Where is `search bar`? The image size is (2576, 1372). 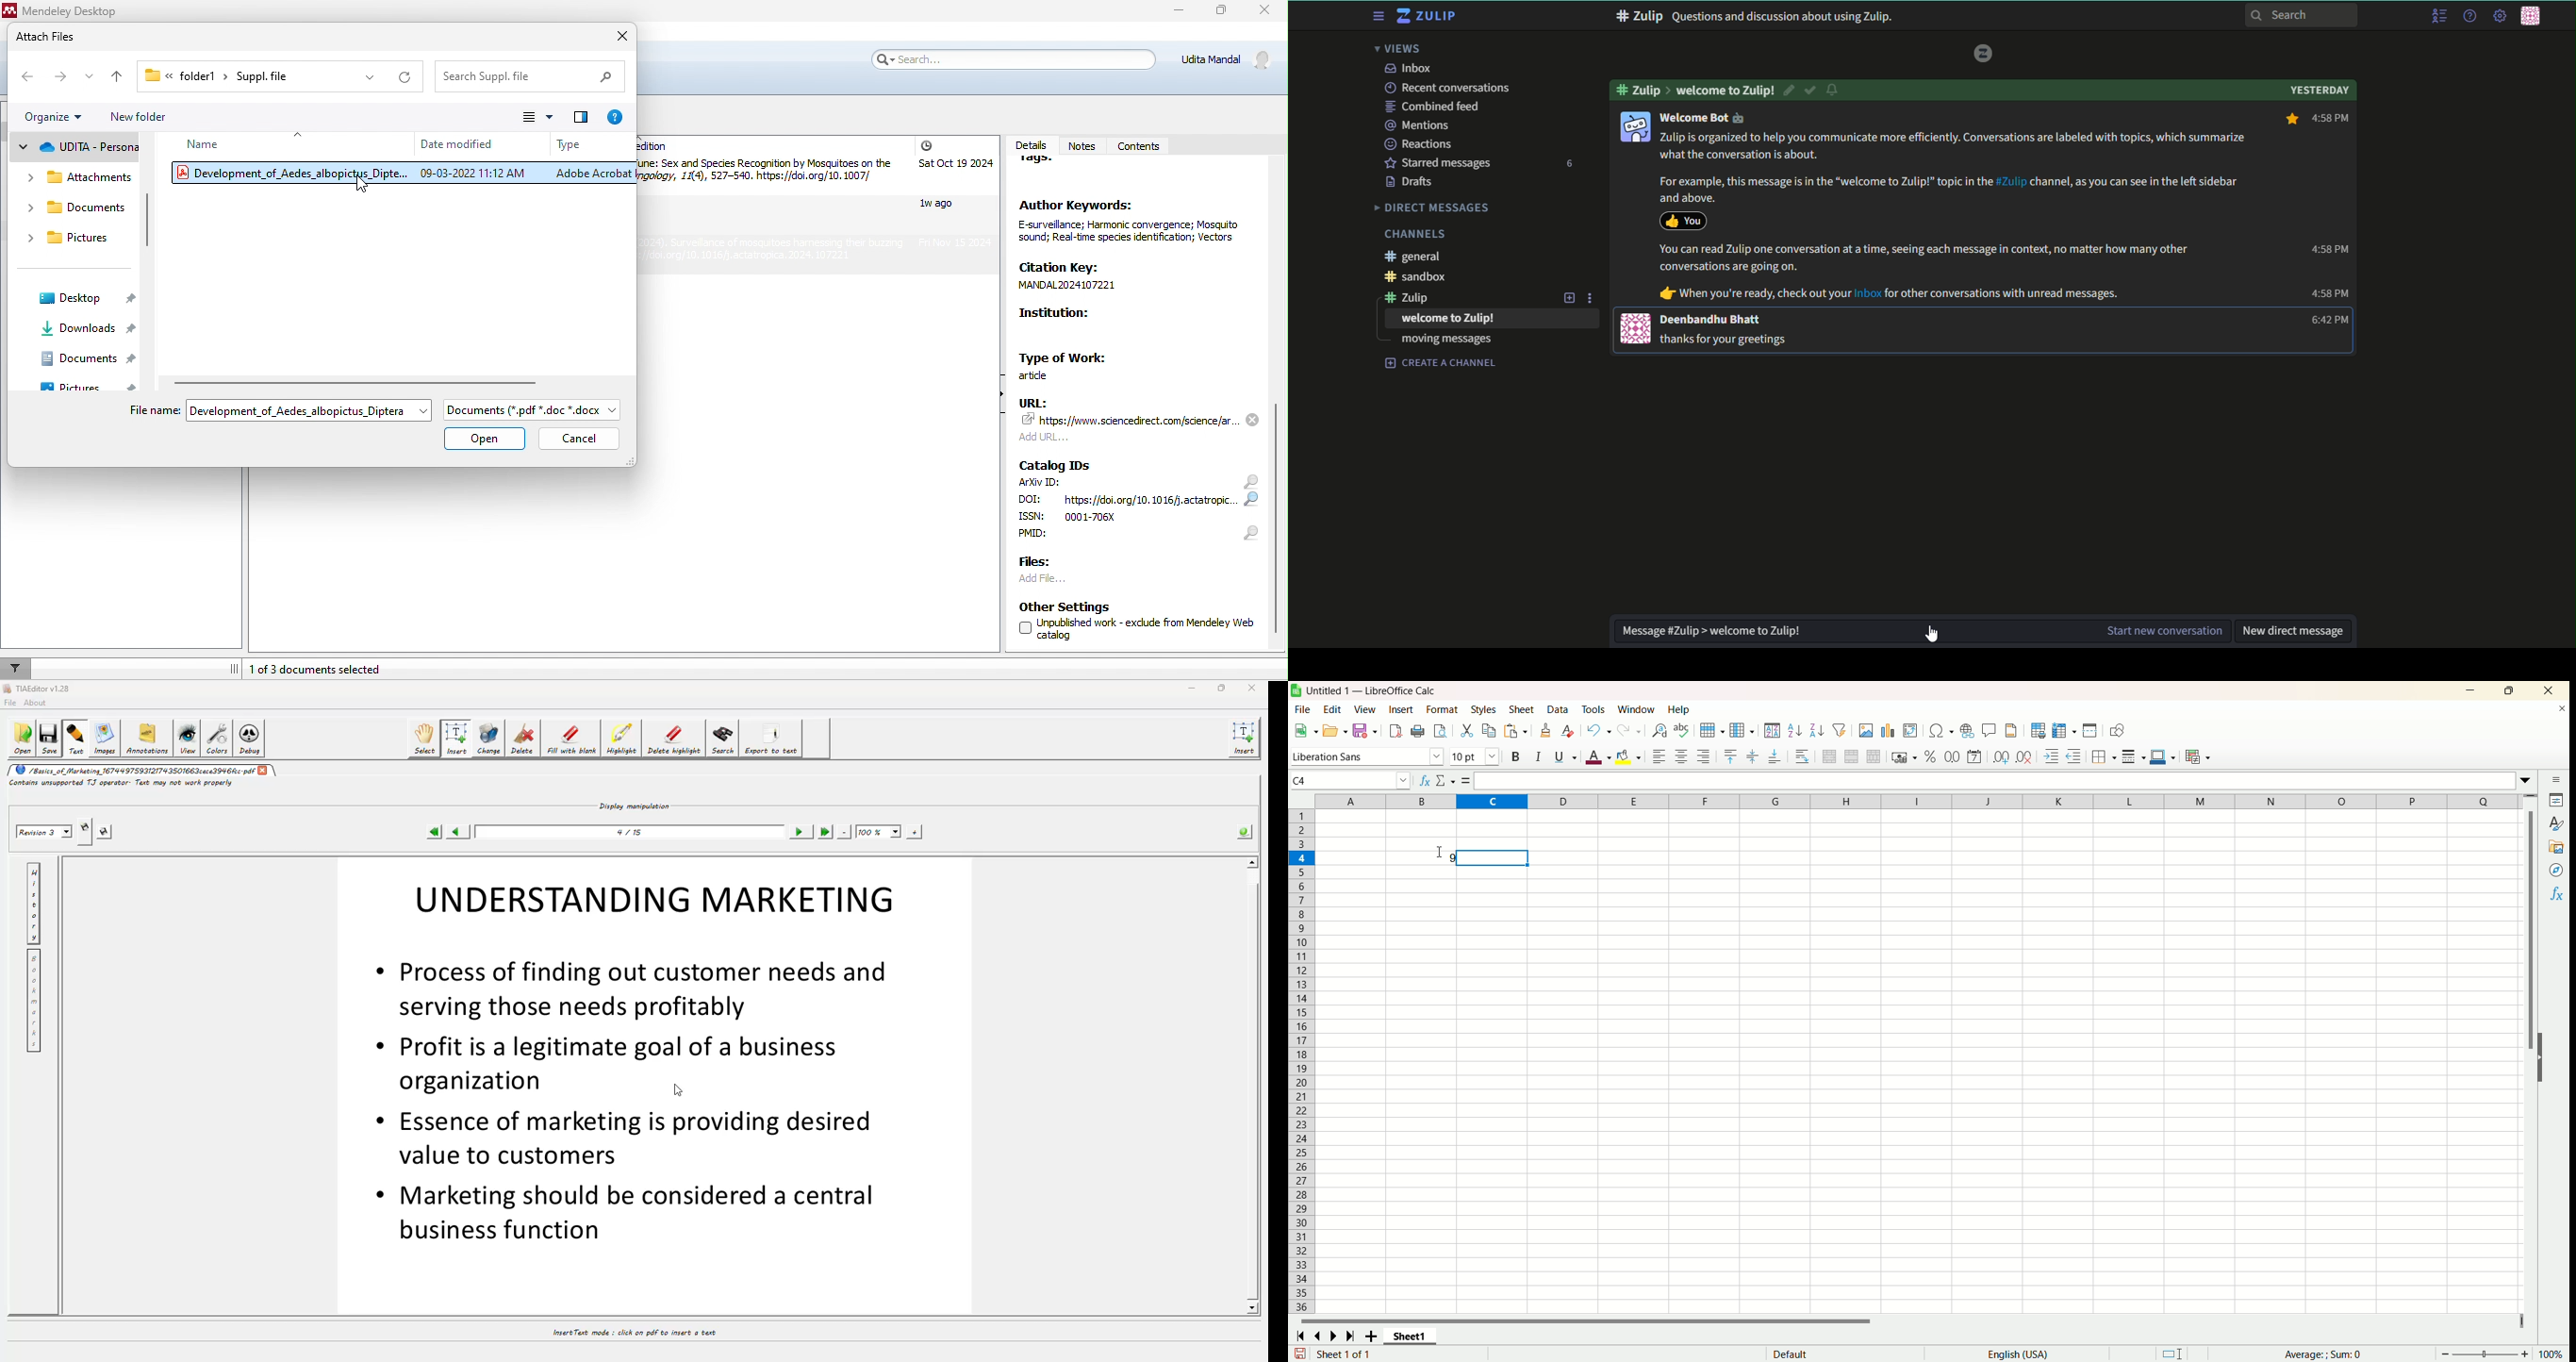
search bar is located at coordinates (1011, 58).